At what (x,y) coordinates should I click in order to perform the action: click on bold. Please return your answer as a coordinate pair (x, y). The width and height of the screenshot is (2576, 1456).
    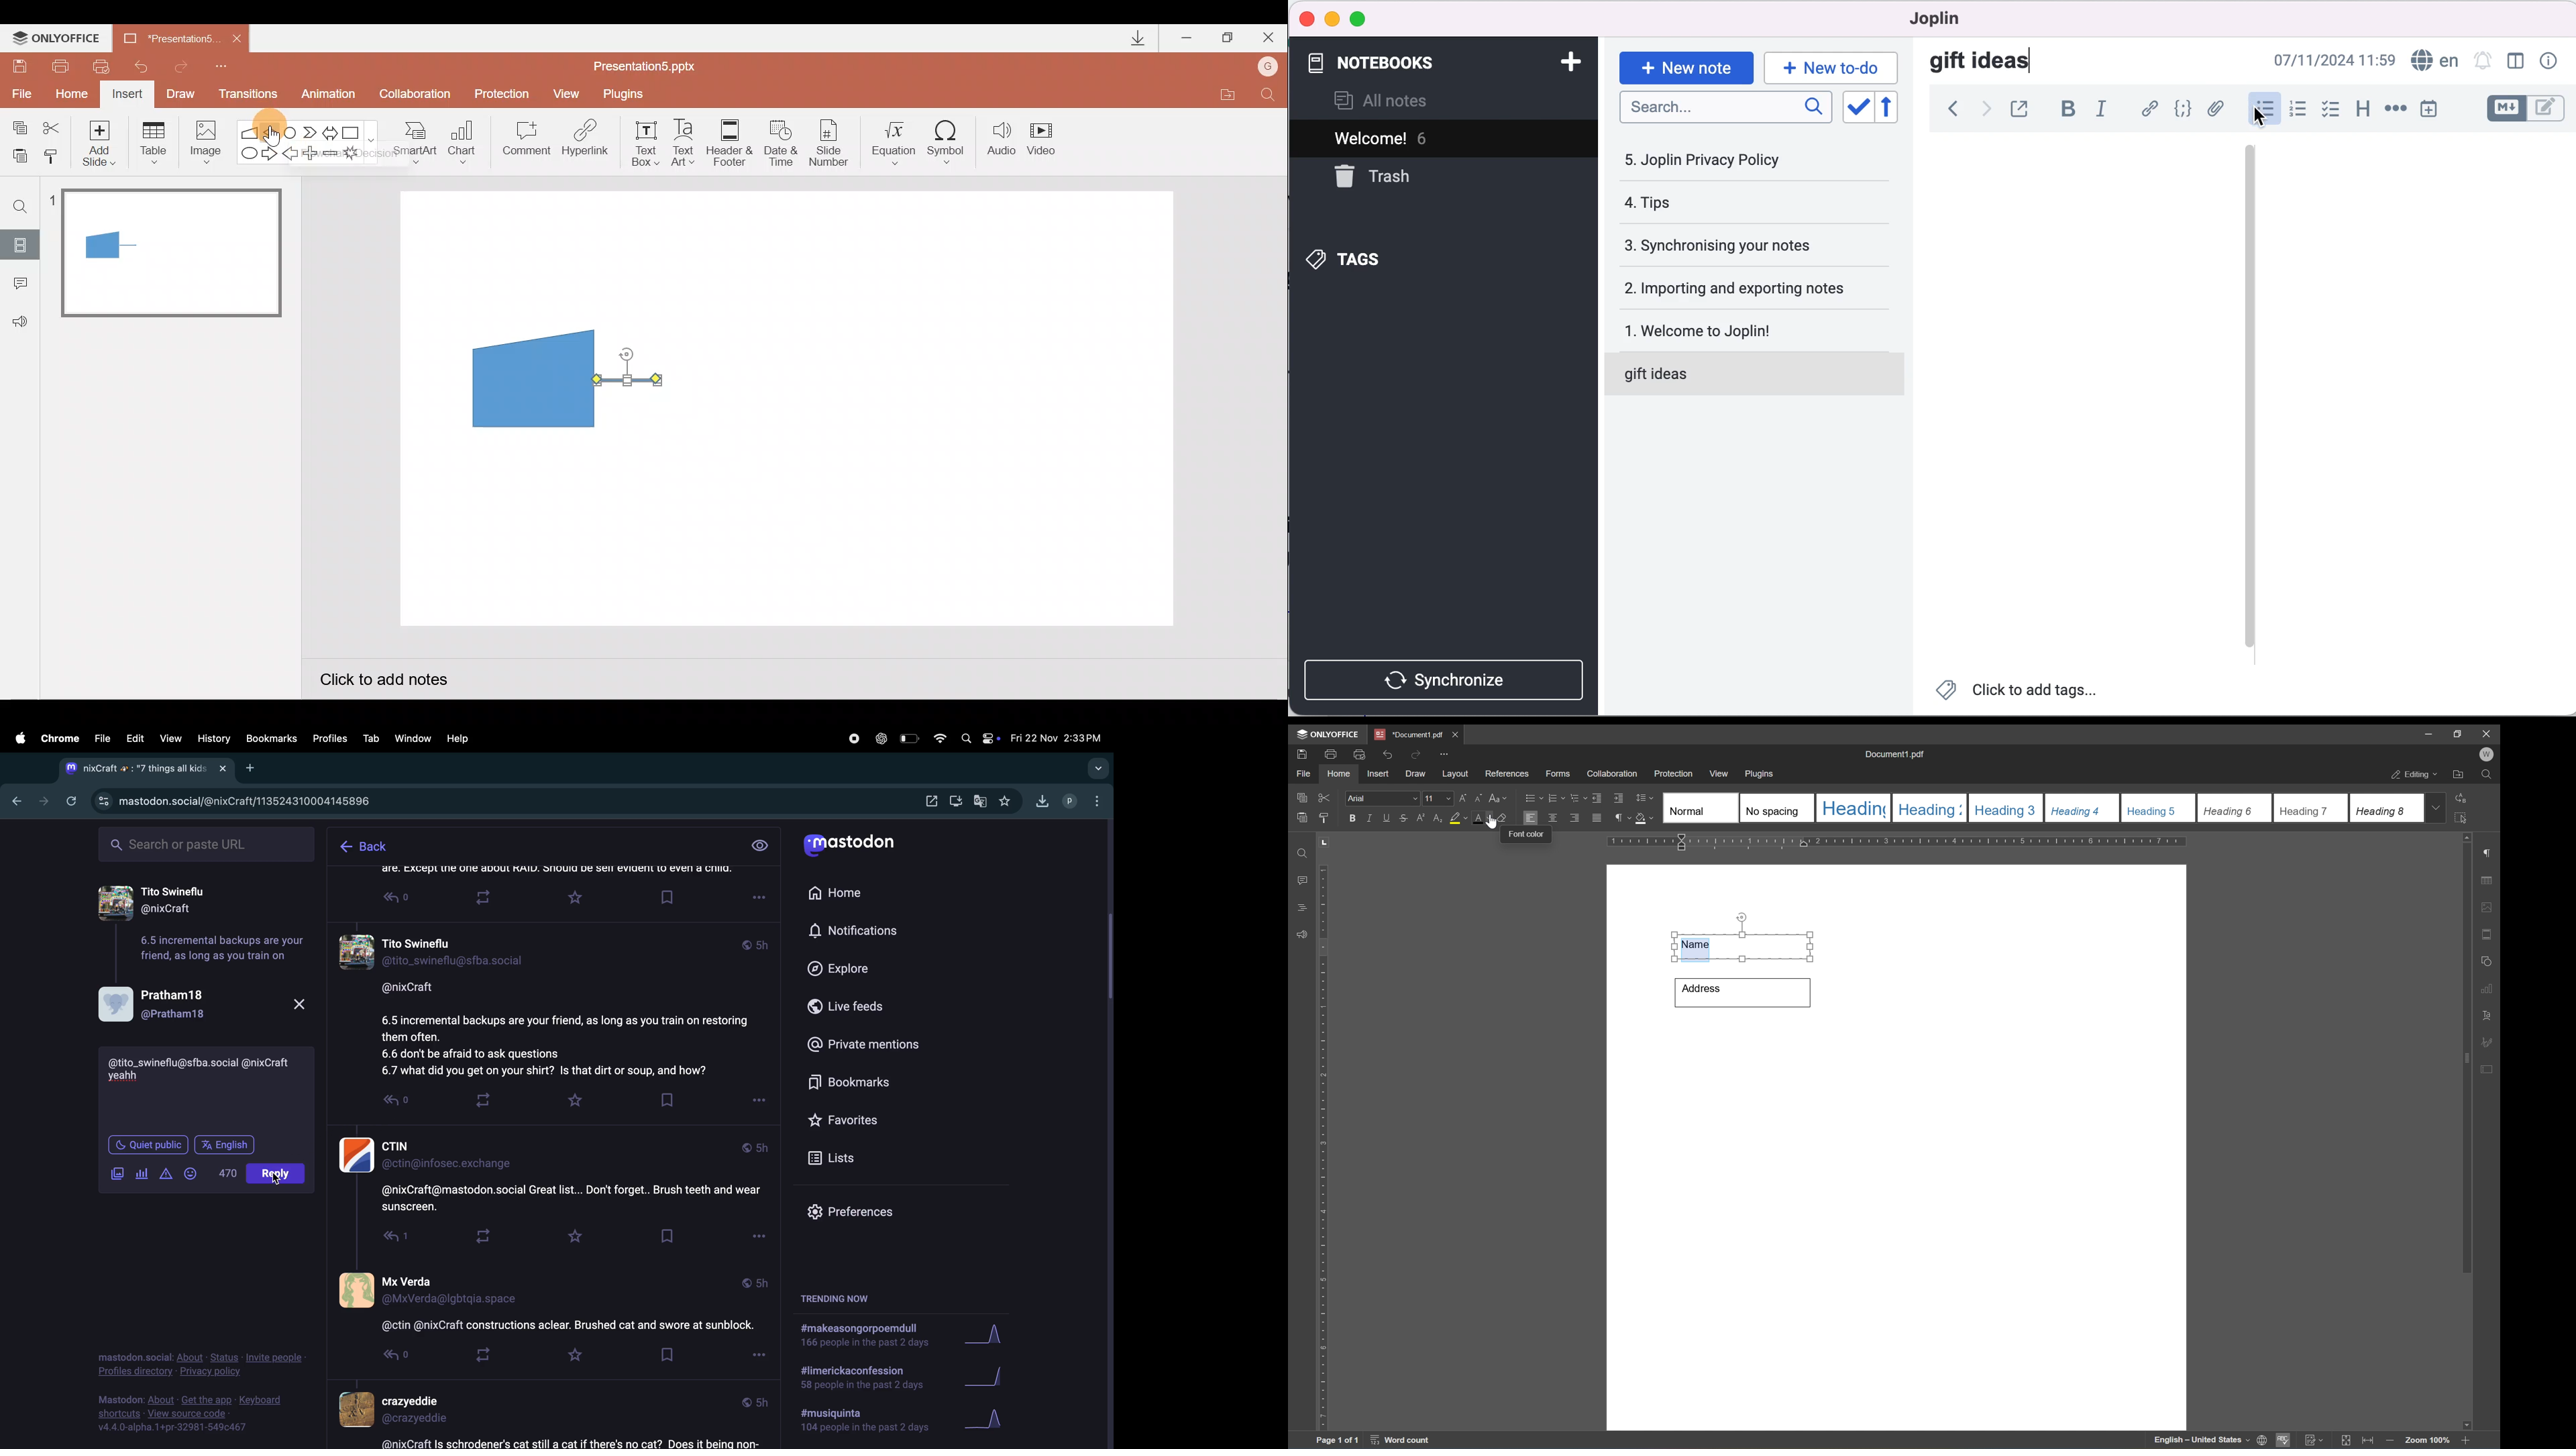
    Looking at the image, I should click on (2068, 110).